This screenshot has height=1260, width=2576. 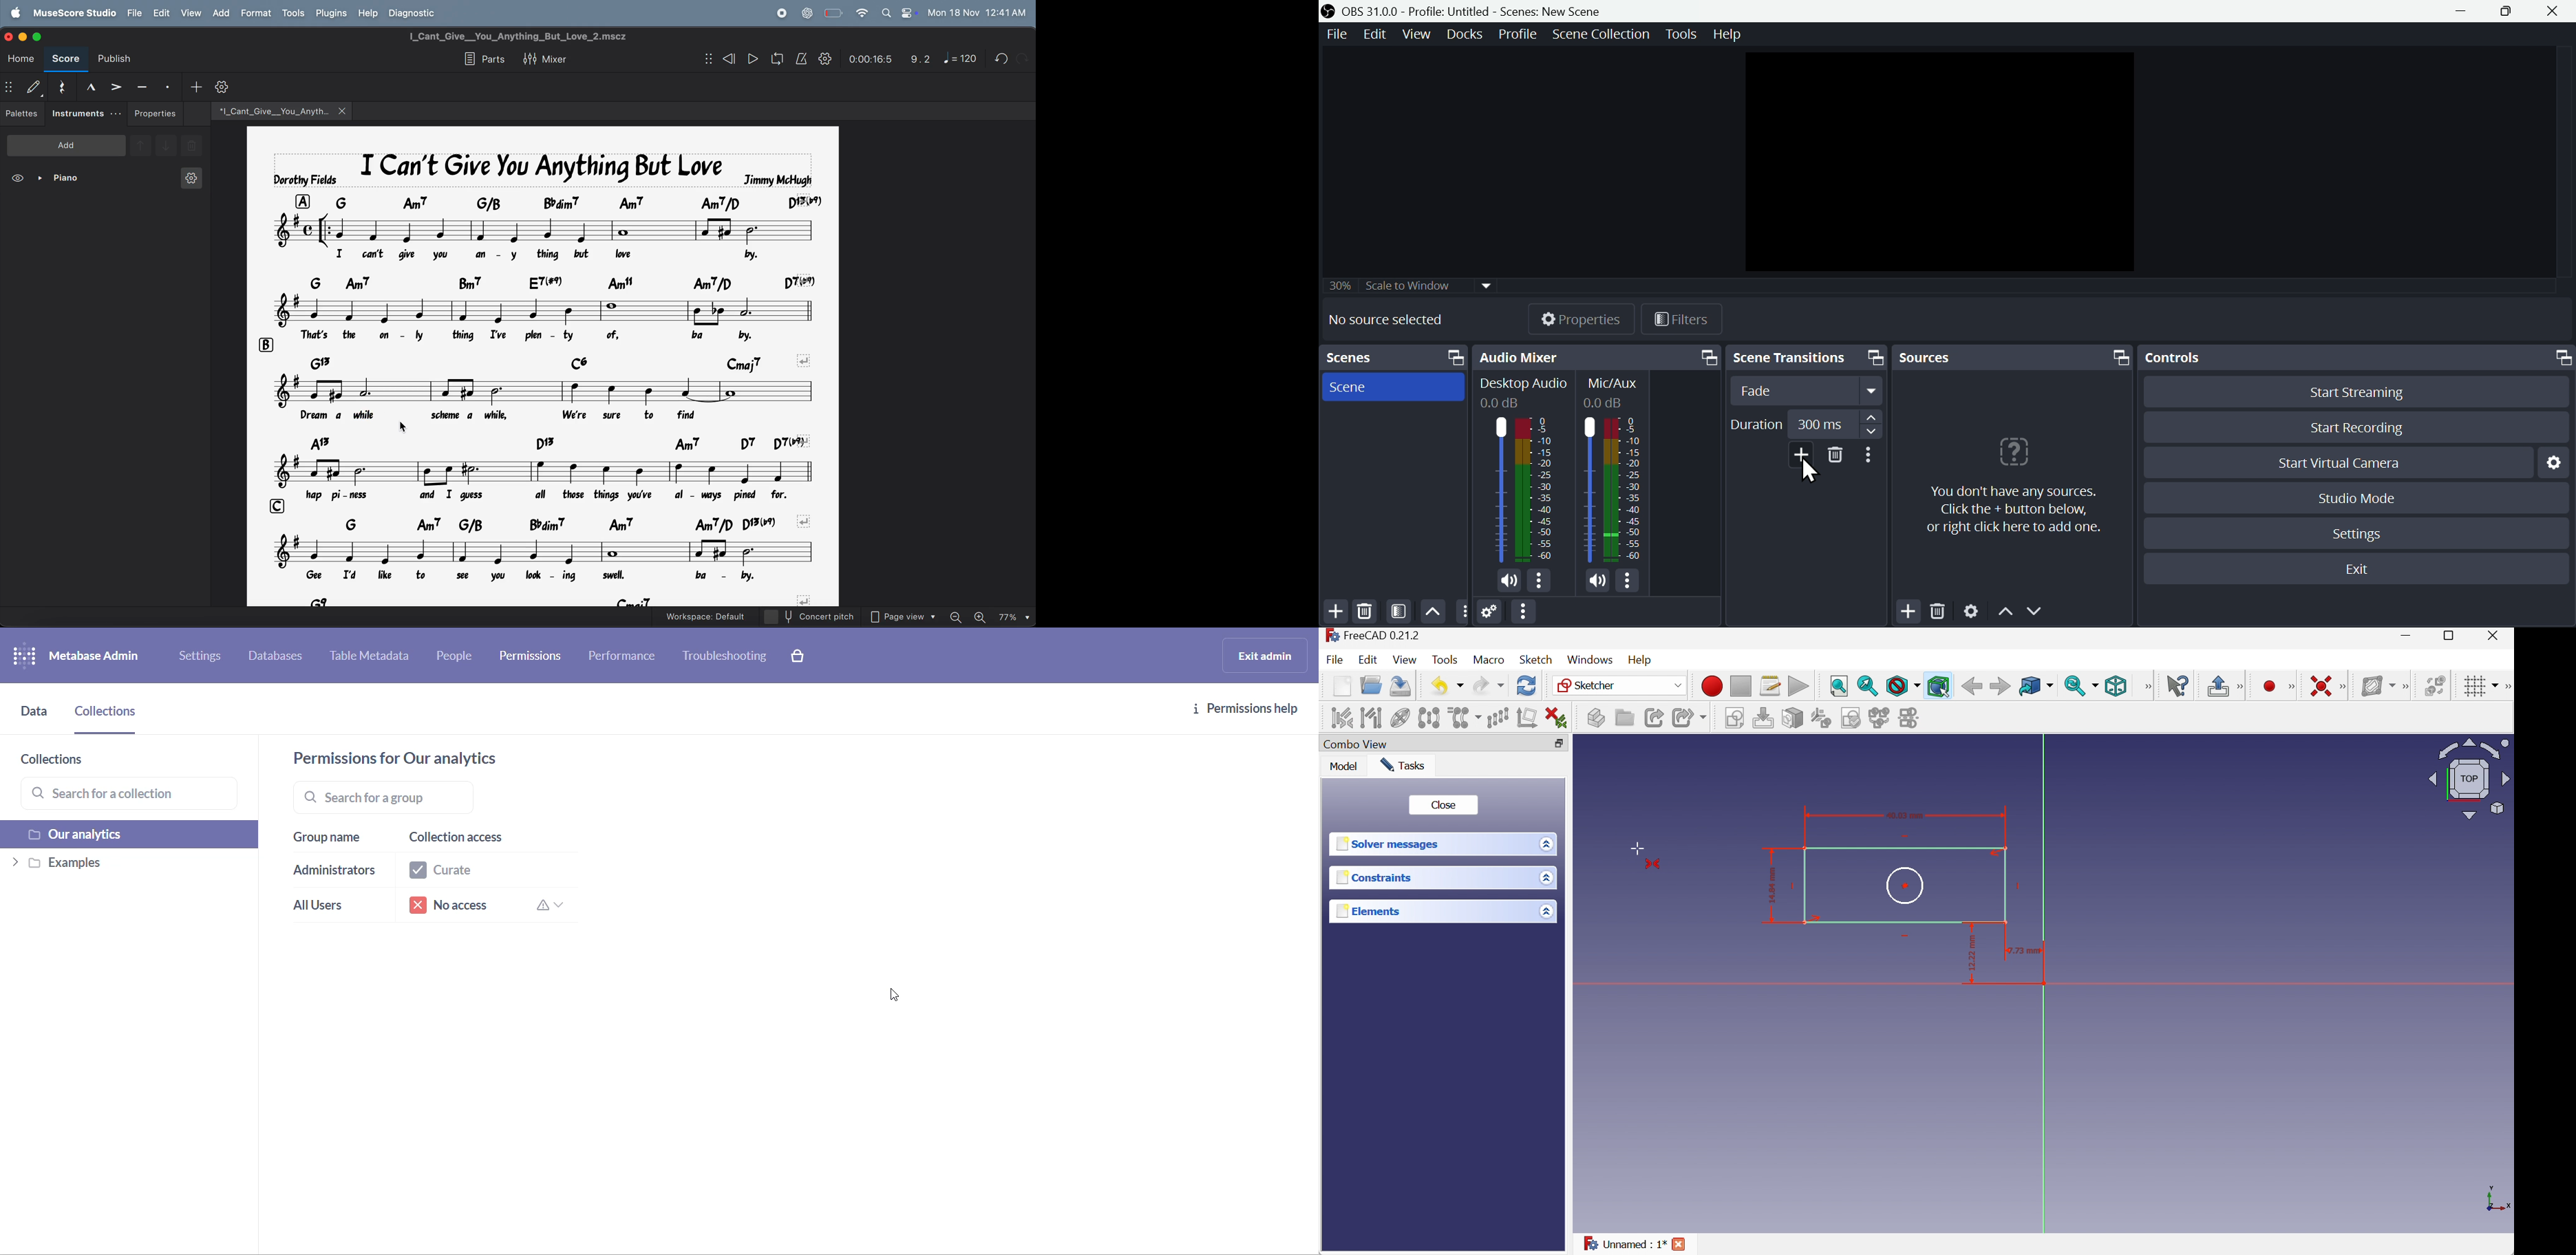 What do you see at coordinates (825, 60) in the screenshot?
I see `play back settings` at bounding box center [825, 60].